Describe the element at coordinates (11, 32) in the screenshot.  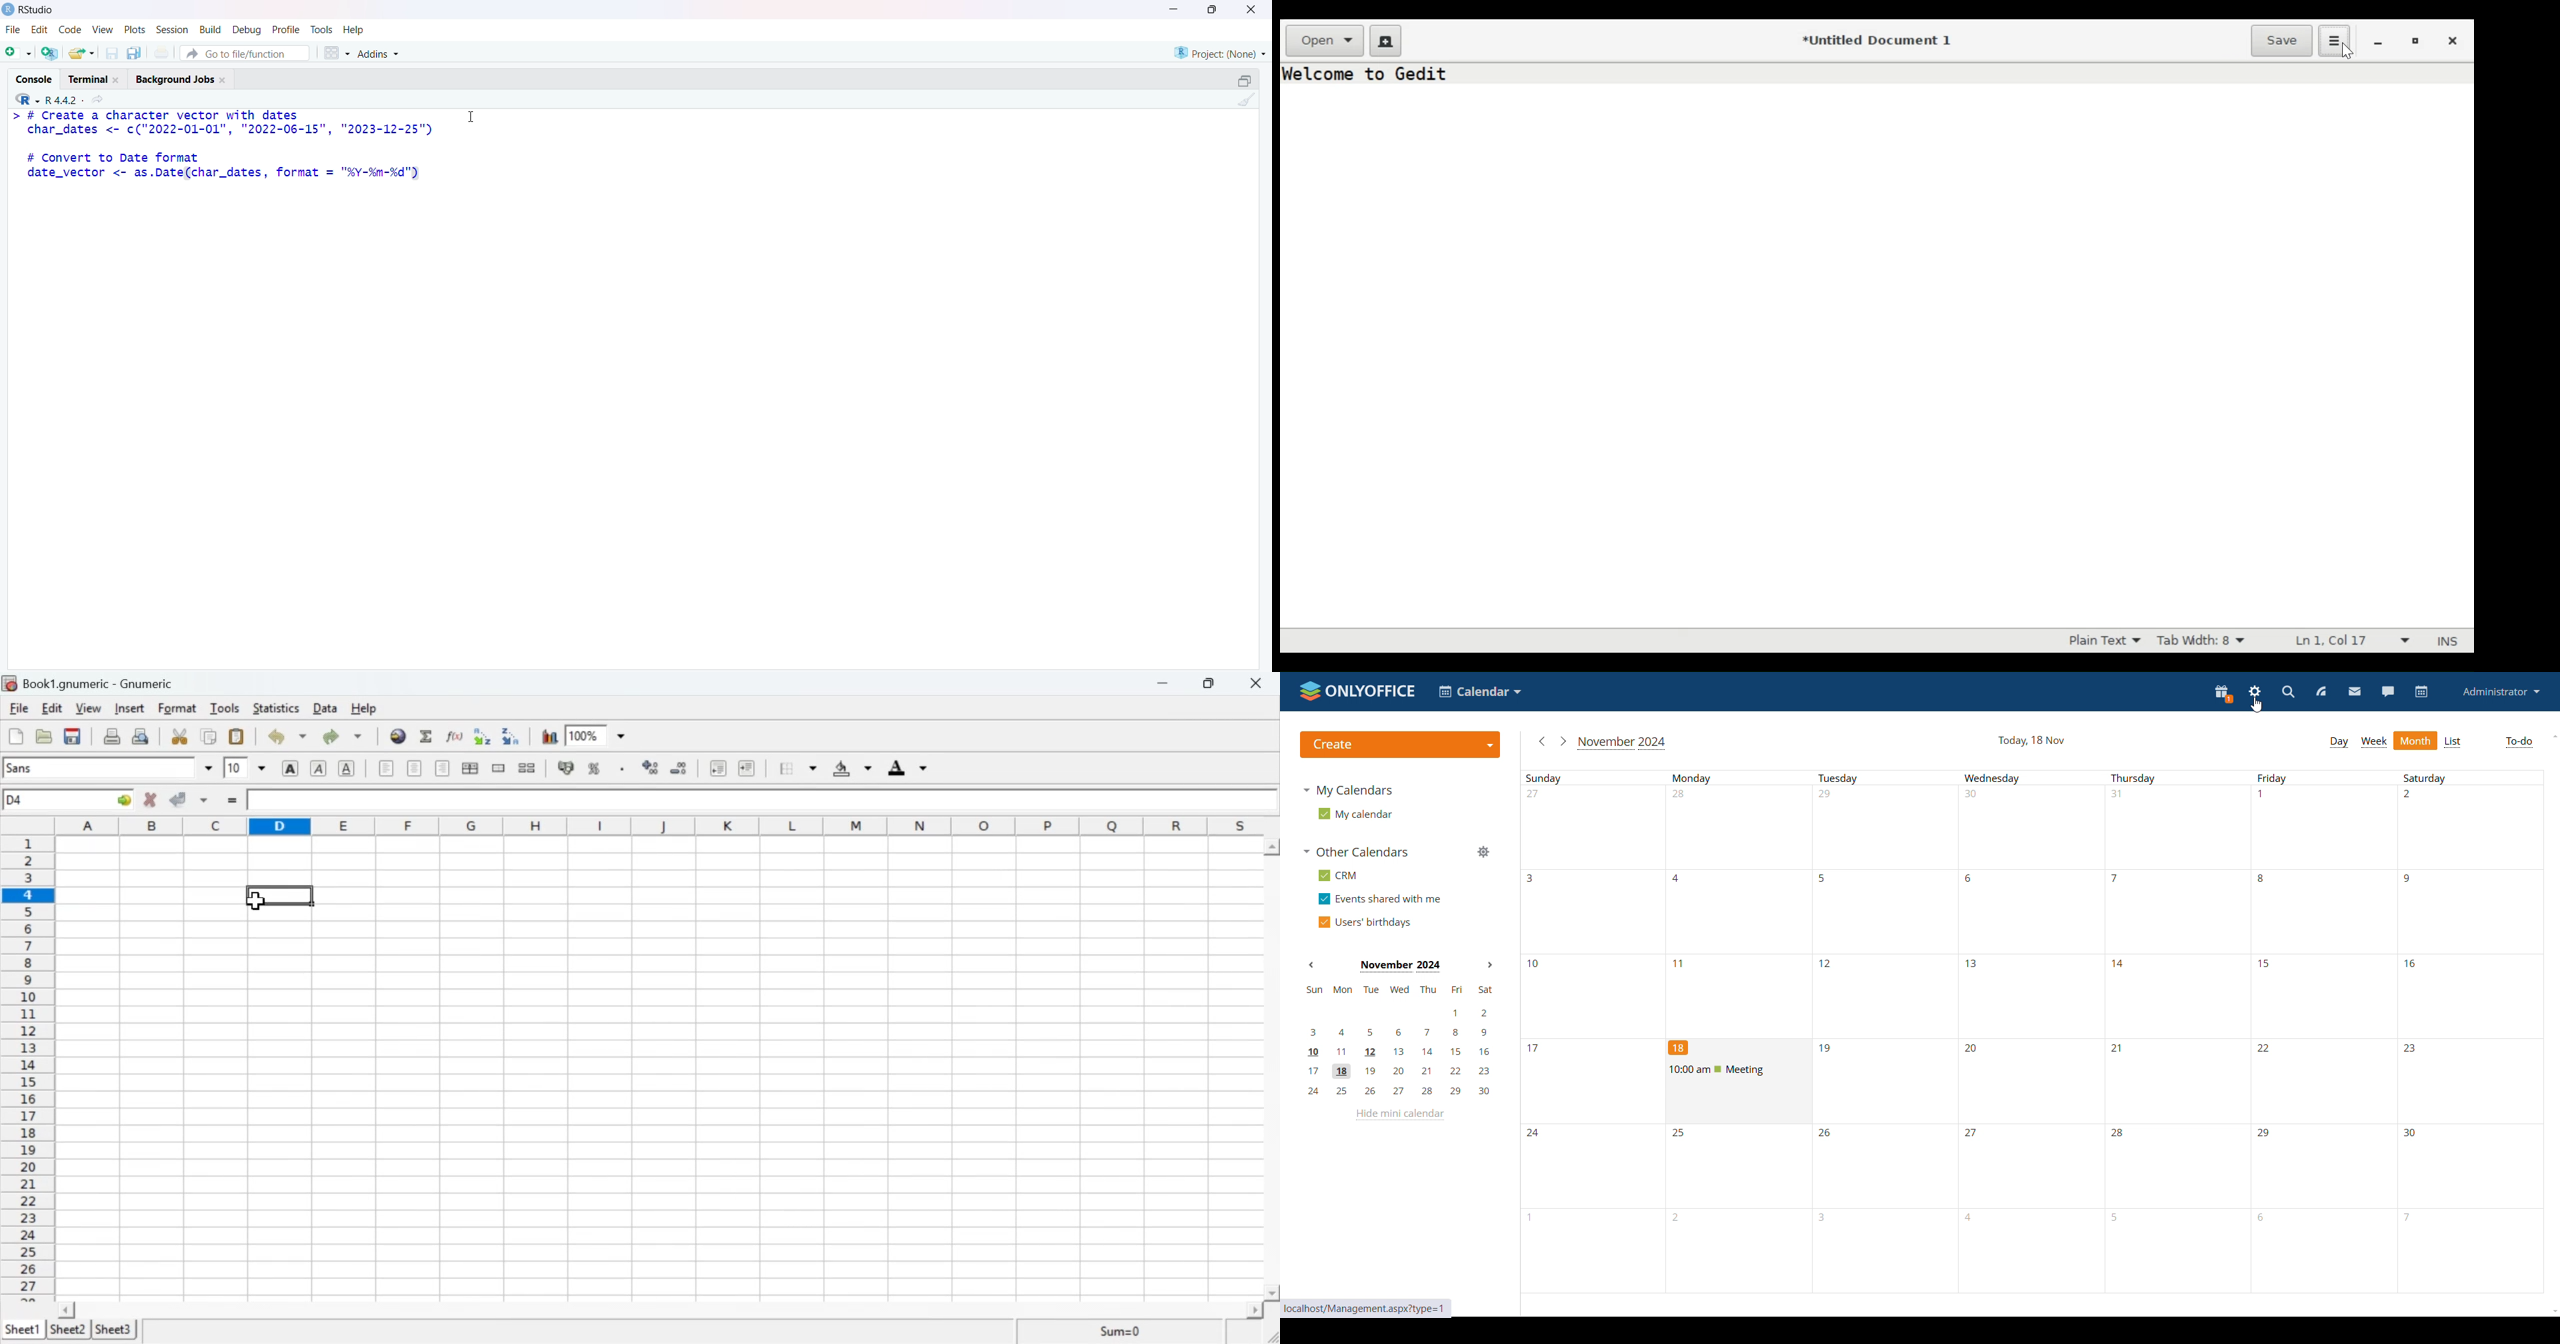
I see `File` at that location.